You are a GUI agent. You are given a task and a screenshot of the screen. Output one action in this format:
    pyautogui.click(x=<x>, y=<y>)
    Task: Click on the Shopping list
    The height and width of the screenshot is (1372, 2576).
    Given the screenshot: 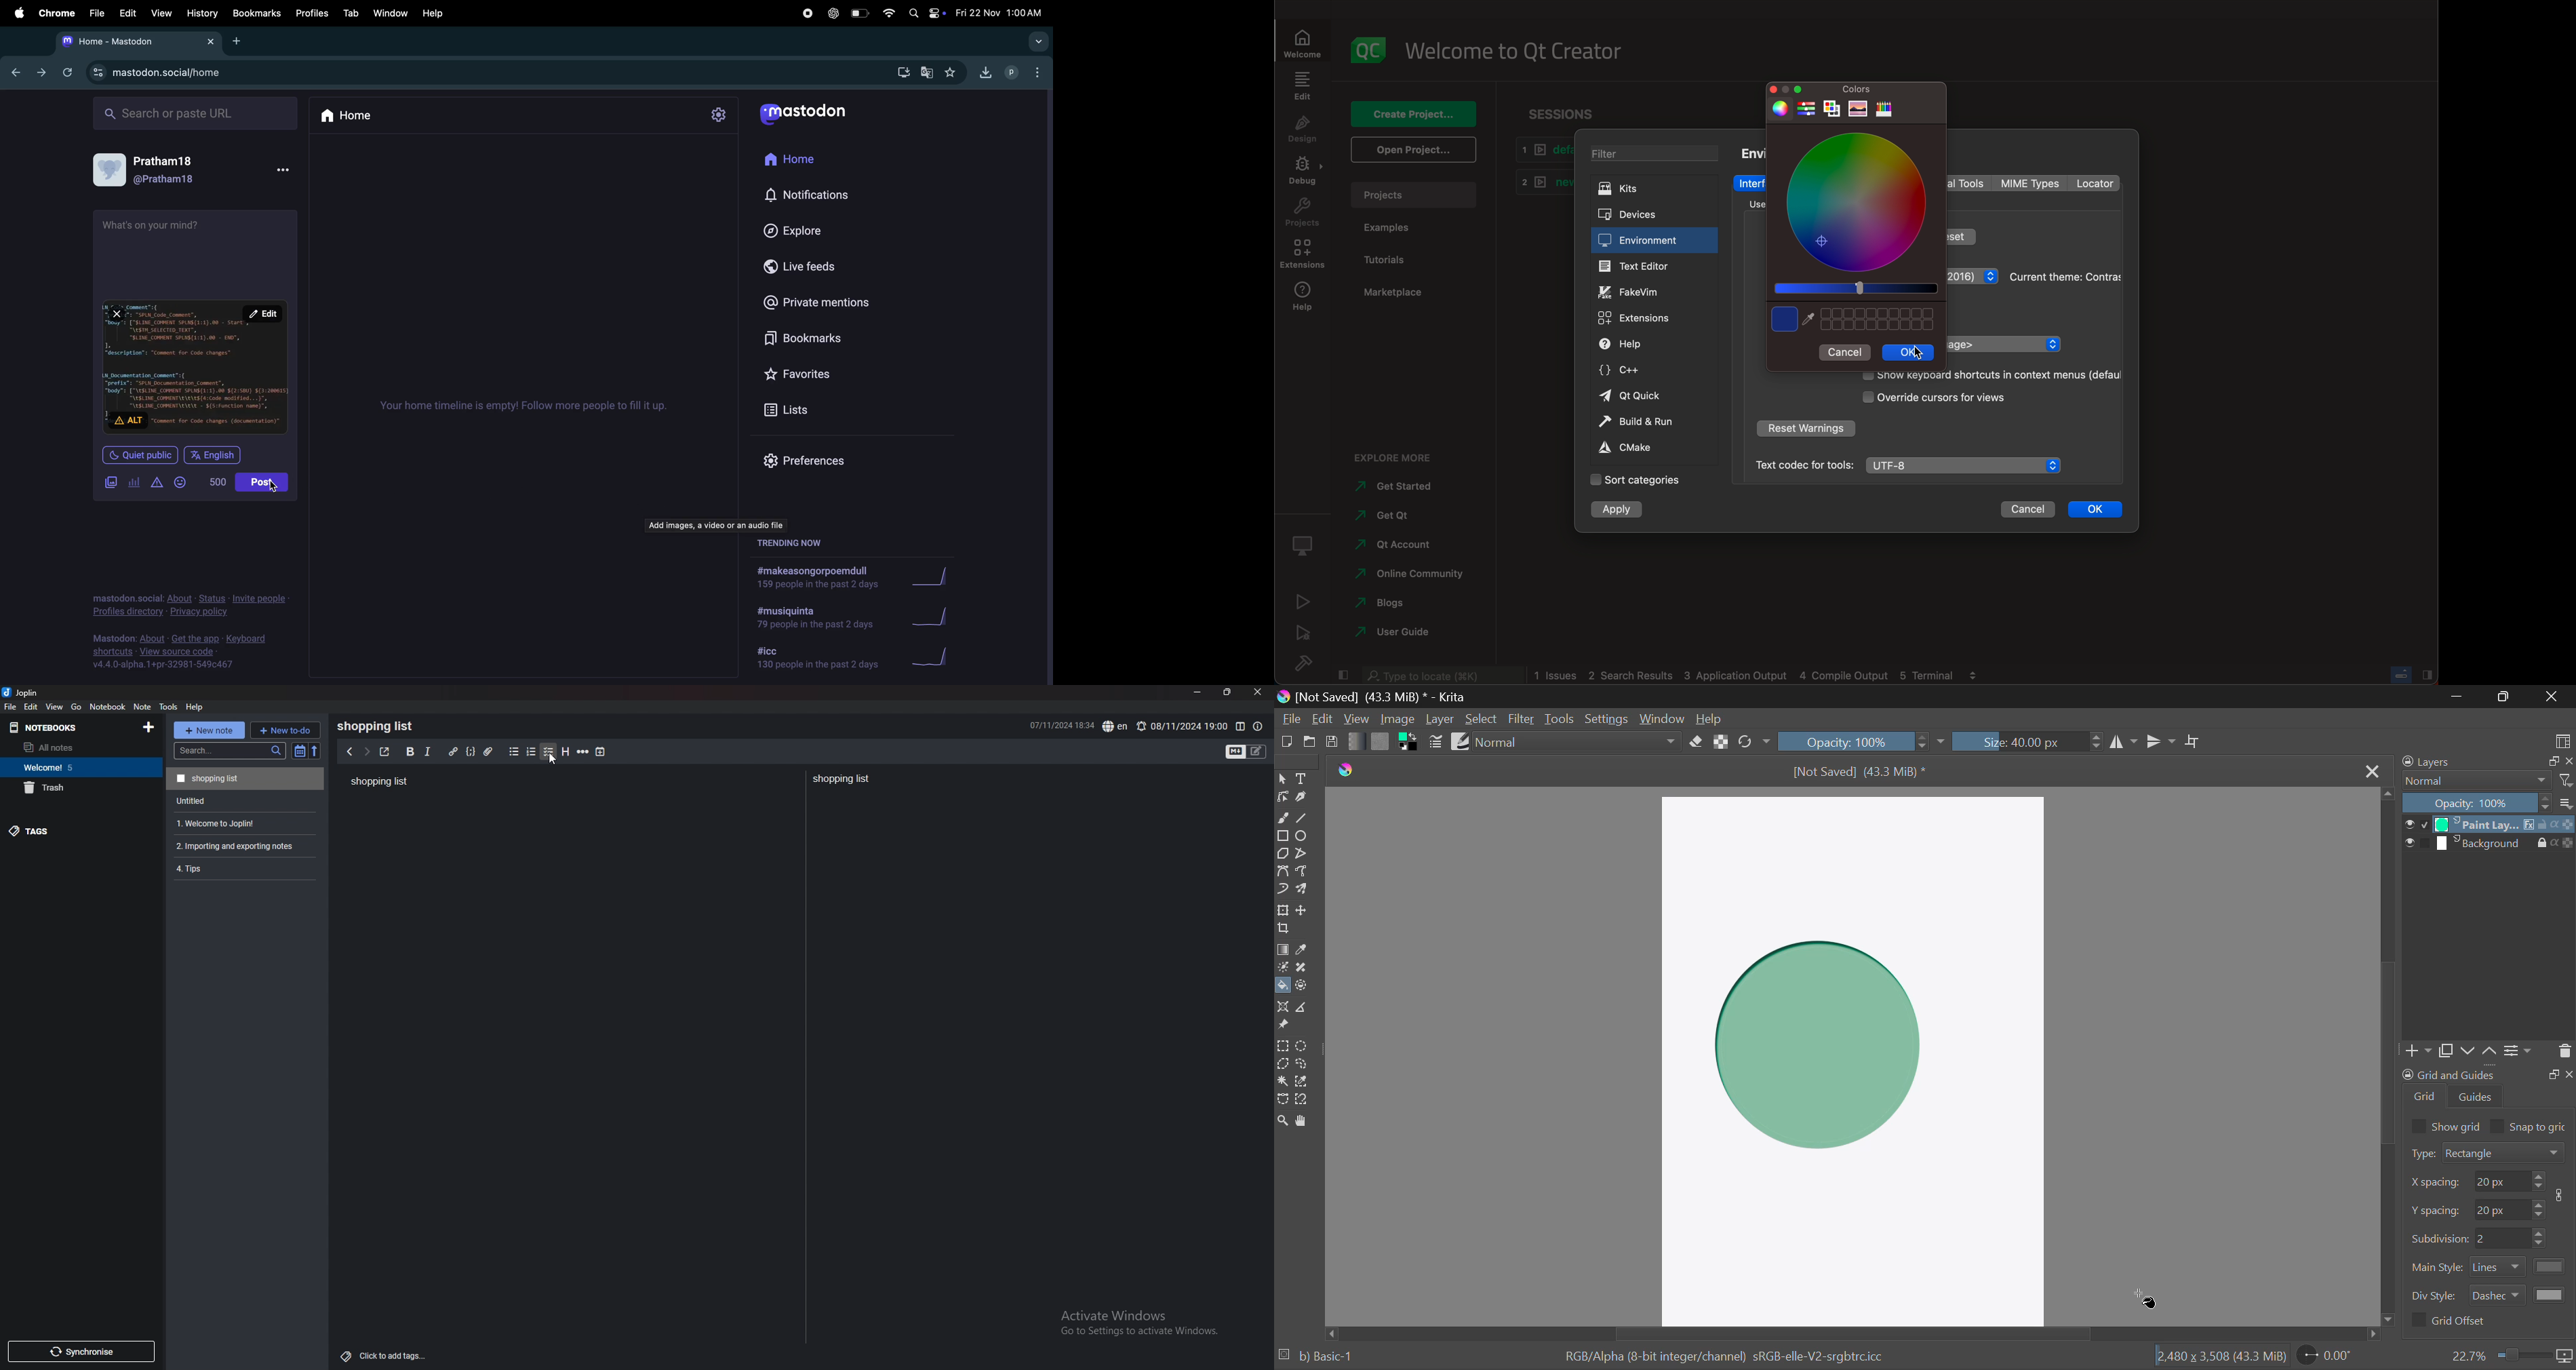 What is the action you would take?
    pyautogui.click(x=245, y=778)
    